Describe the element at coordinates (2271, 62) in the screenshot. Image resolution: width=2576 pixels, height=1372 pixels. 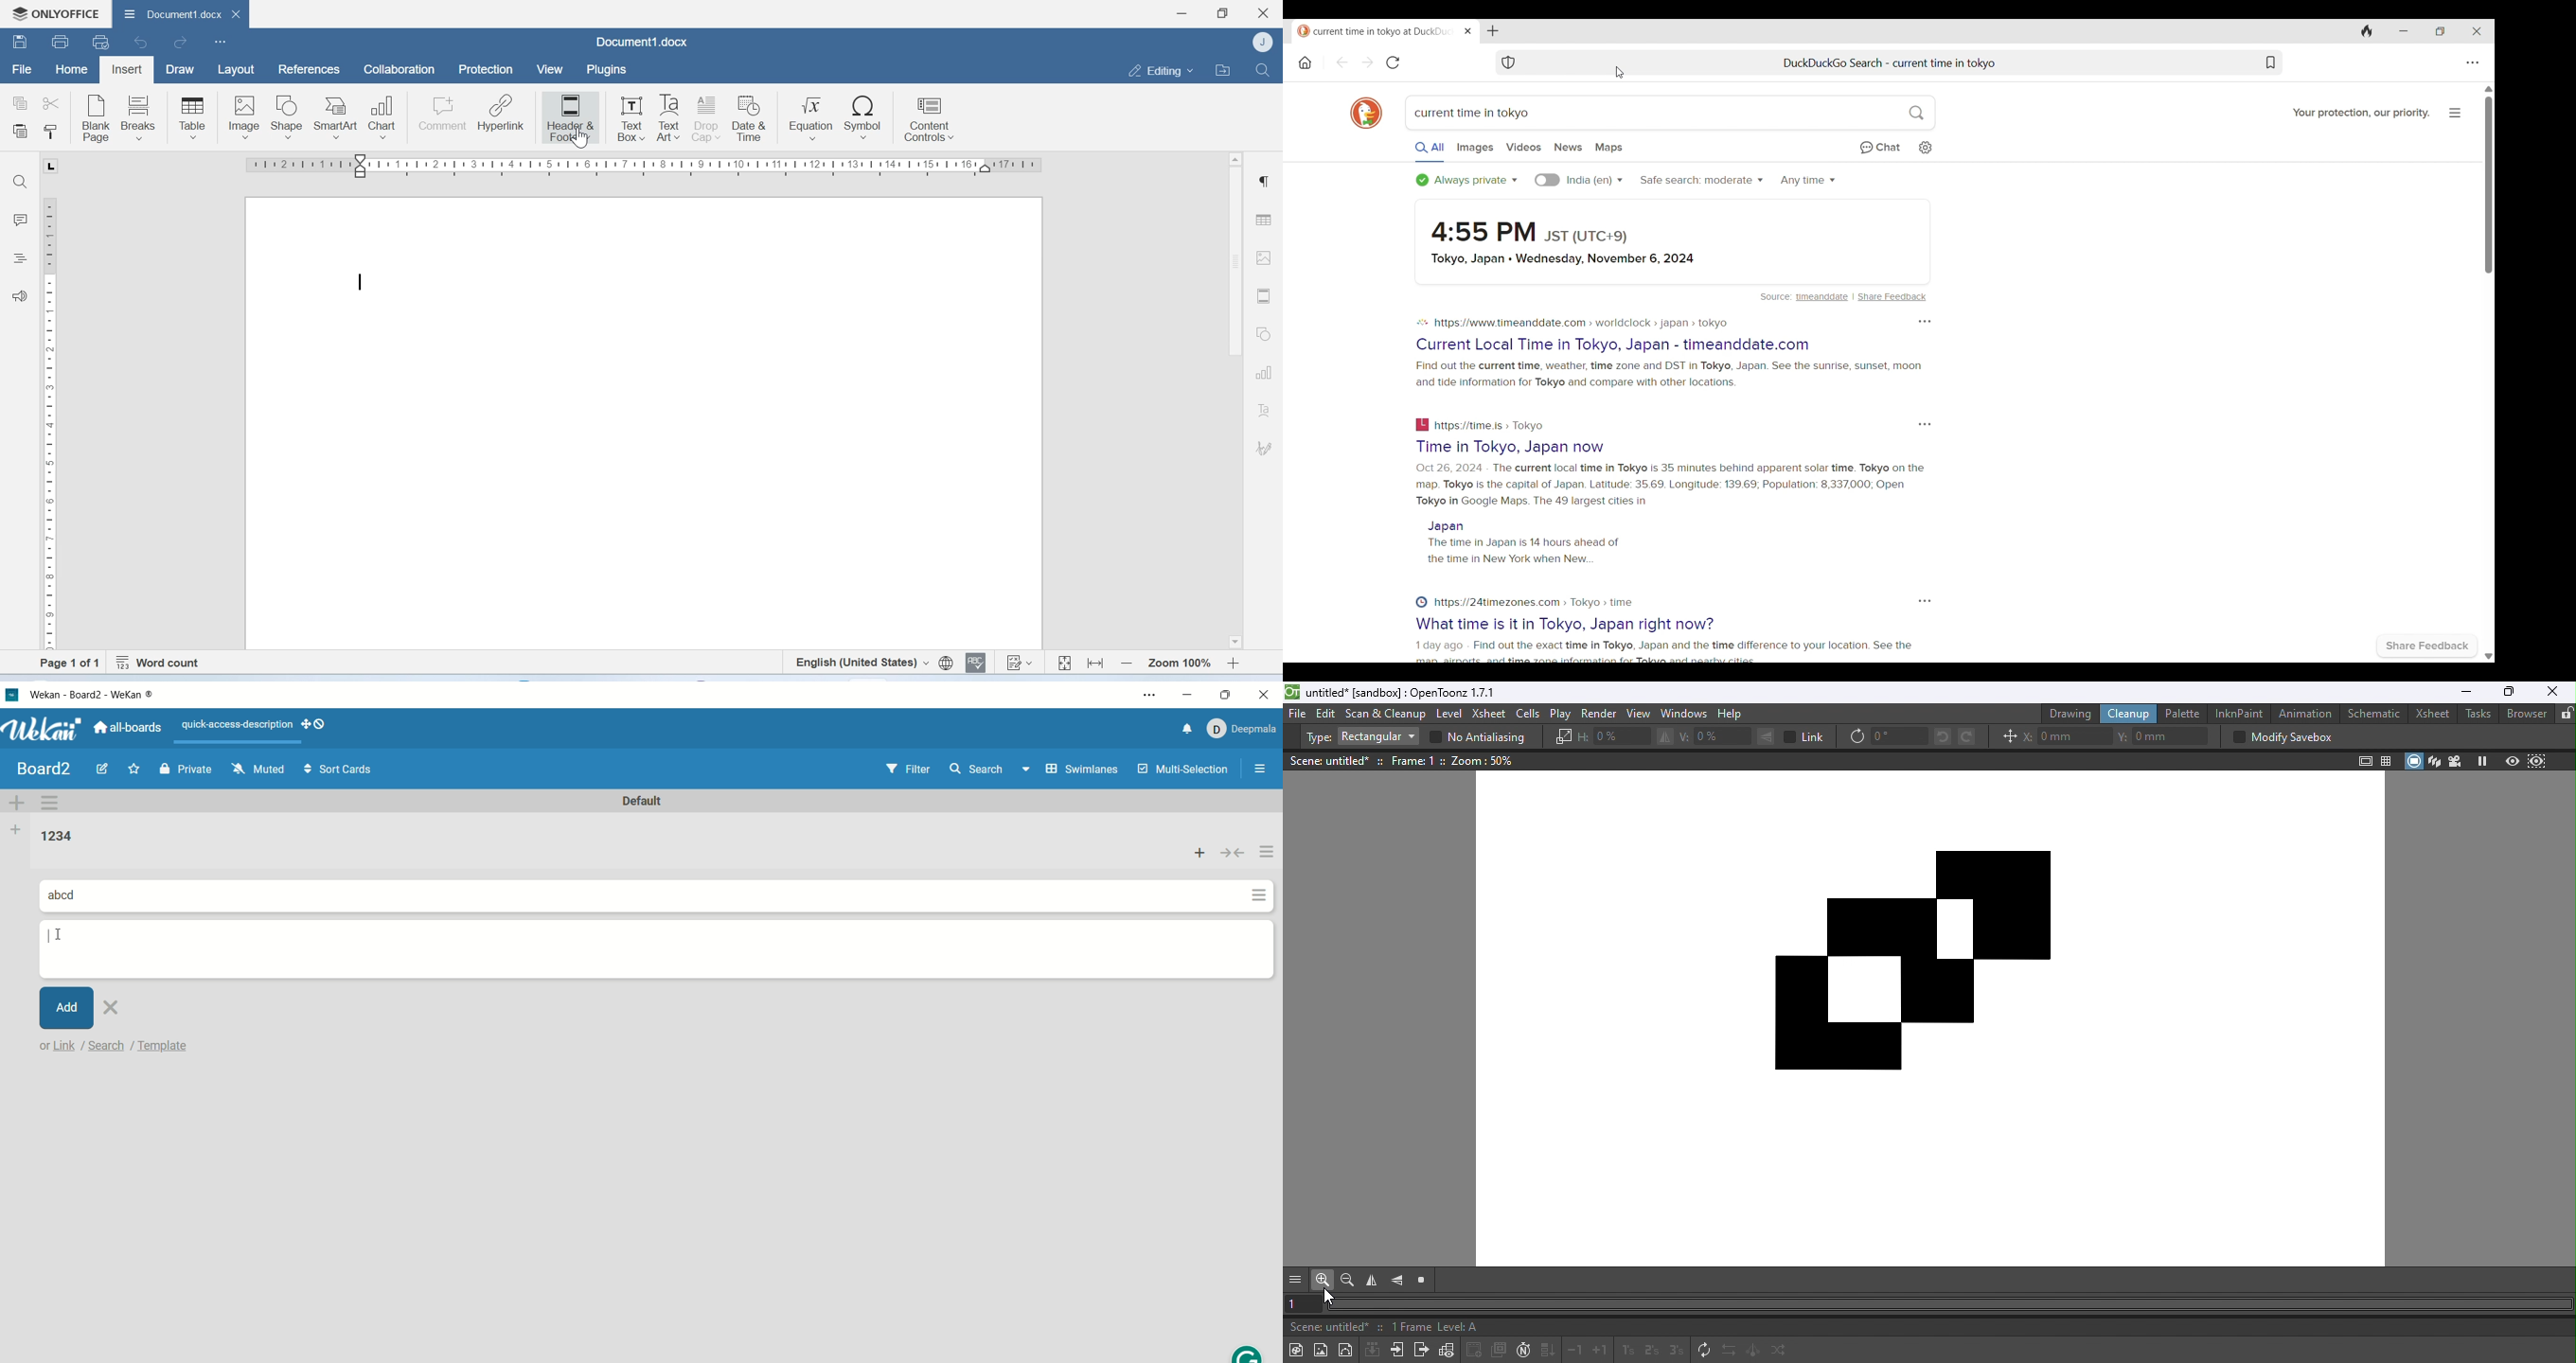
I see `Bookmark` at that location.